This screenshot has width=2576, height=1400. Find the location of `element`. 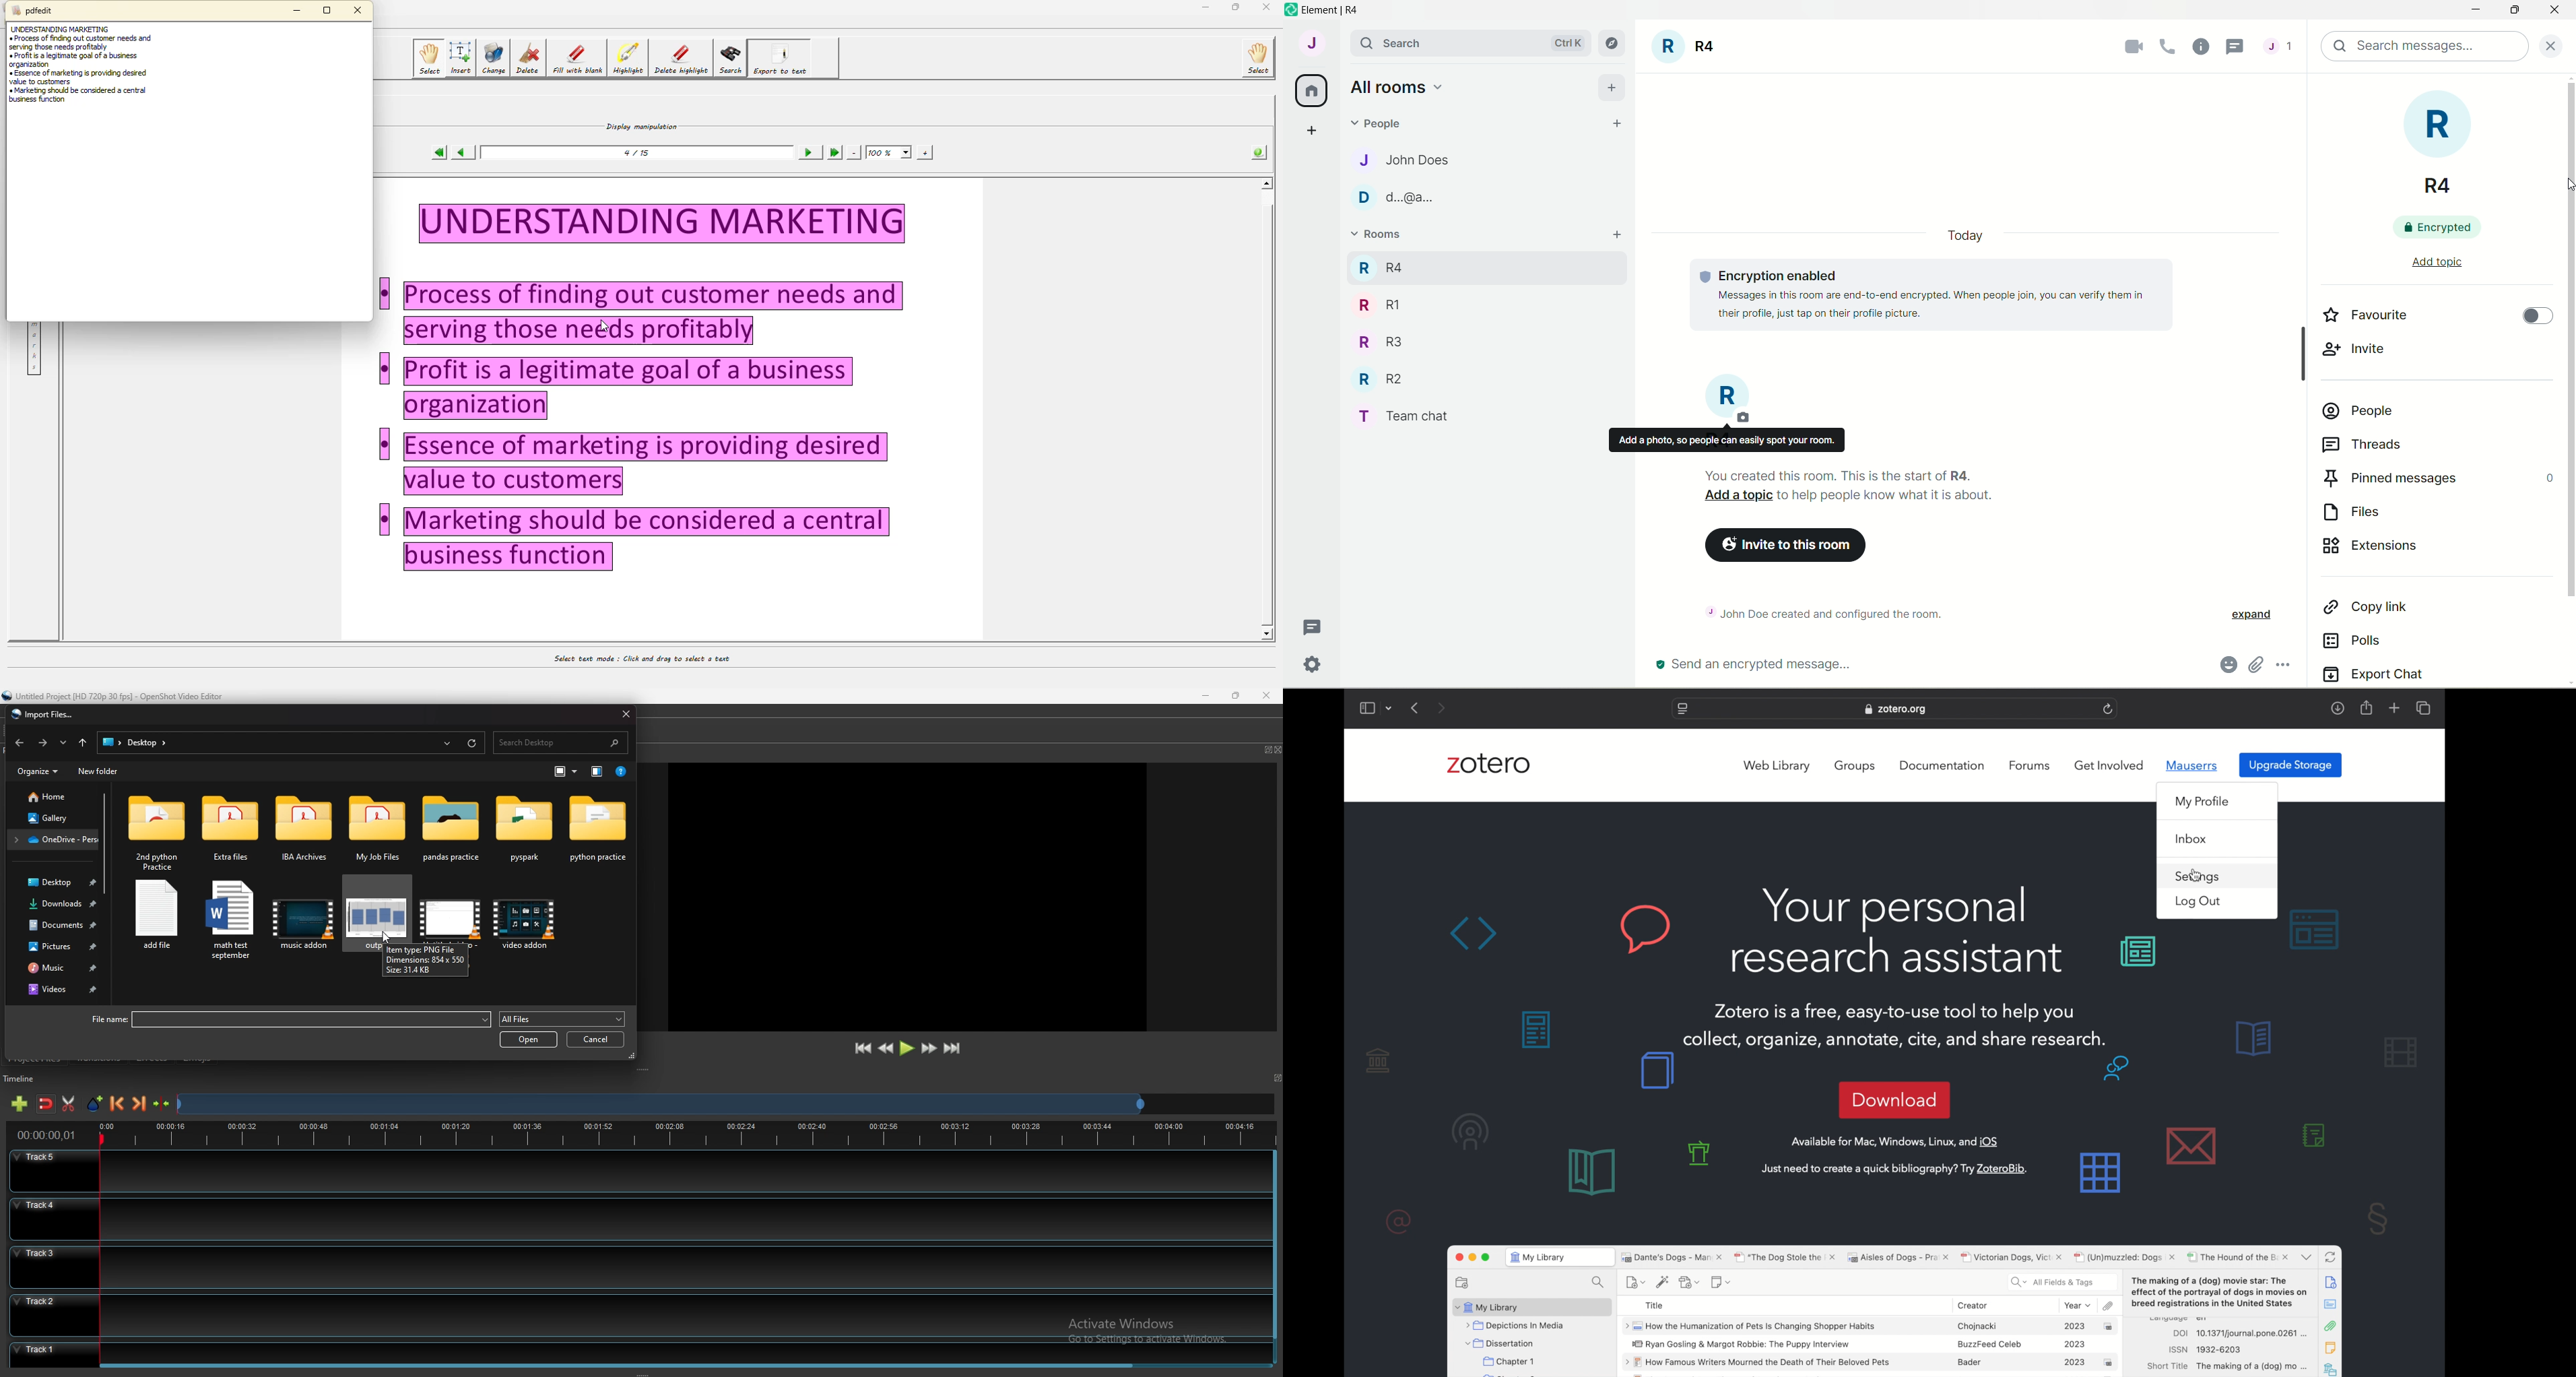

element is located at coordinates (1336, 10).